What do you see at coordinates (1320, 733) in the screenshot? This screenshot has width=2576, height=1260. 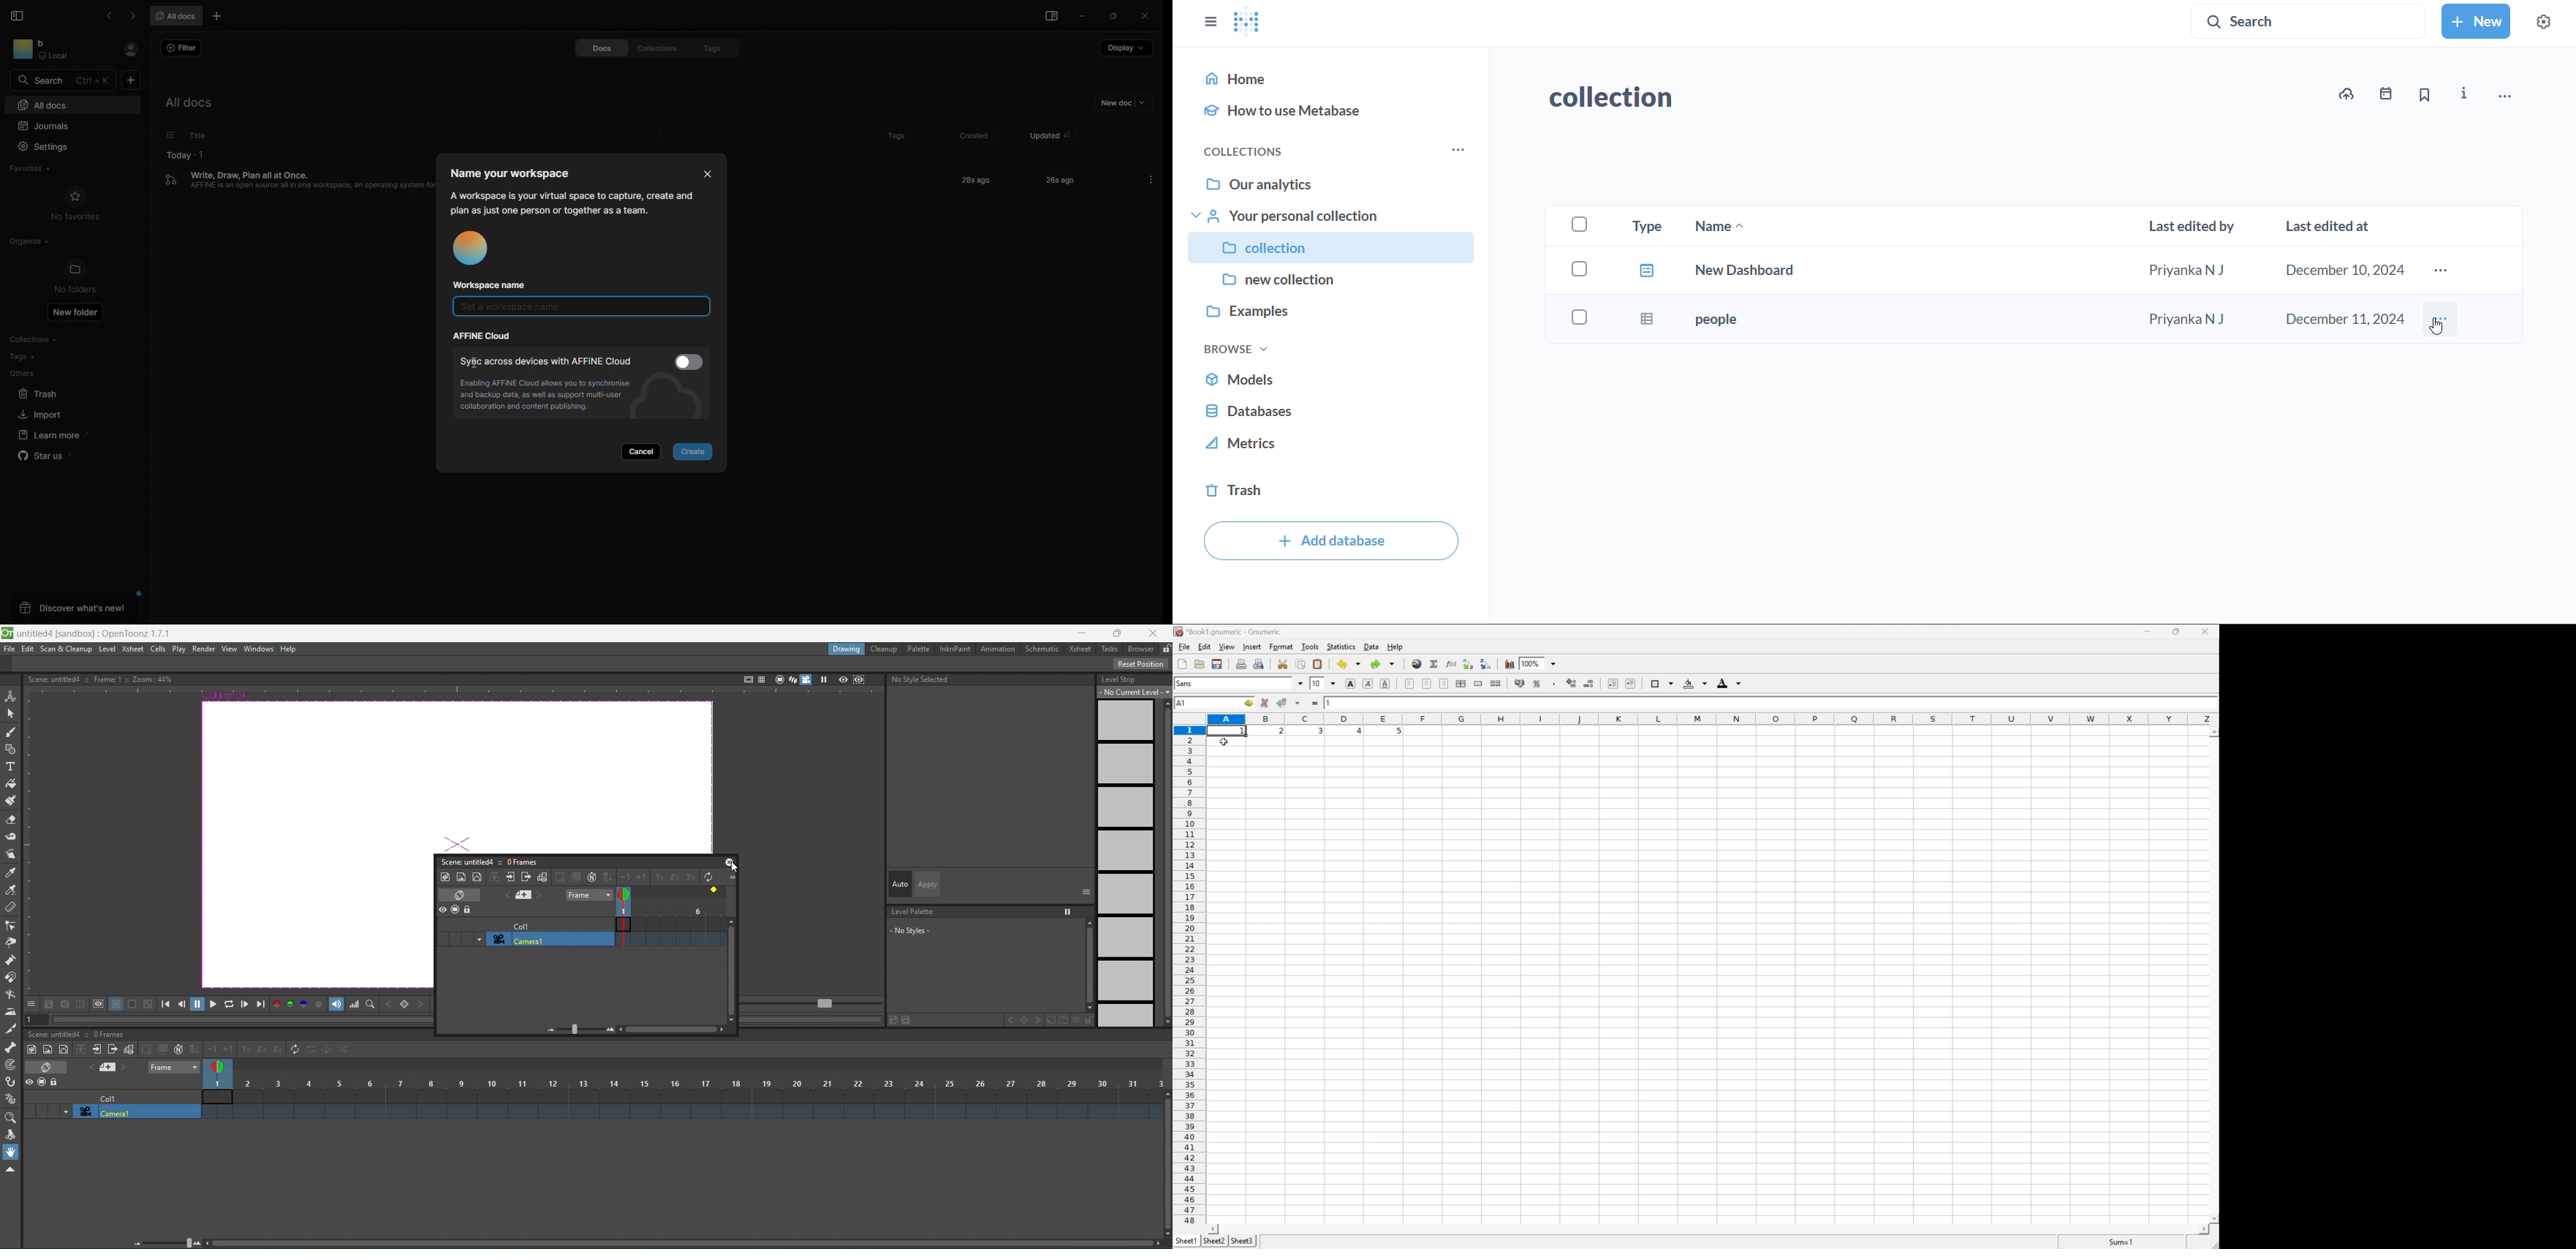 I see `3` at bounding box center [1320, 733].